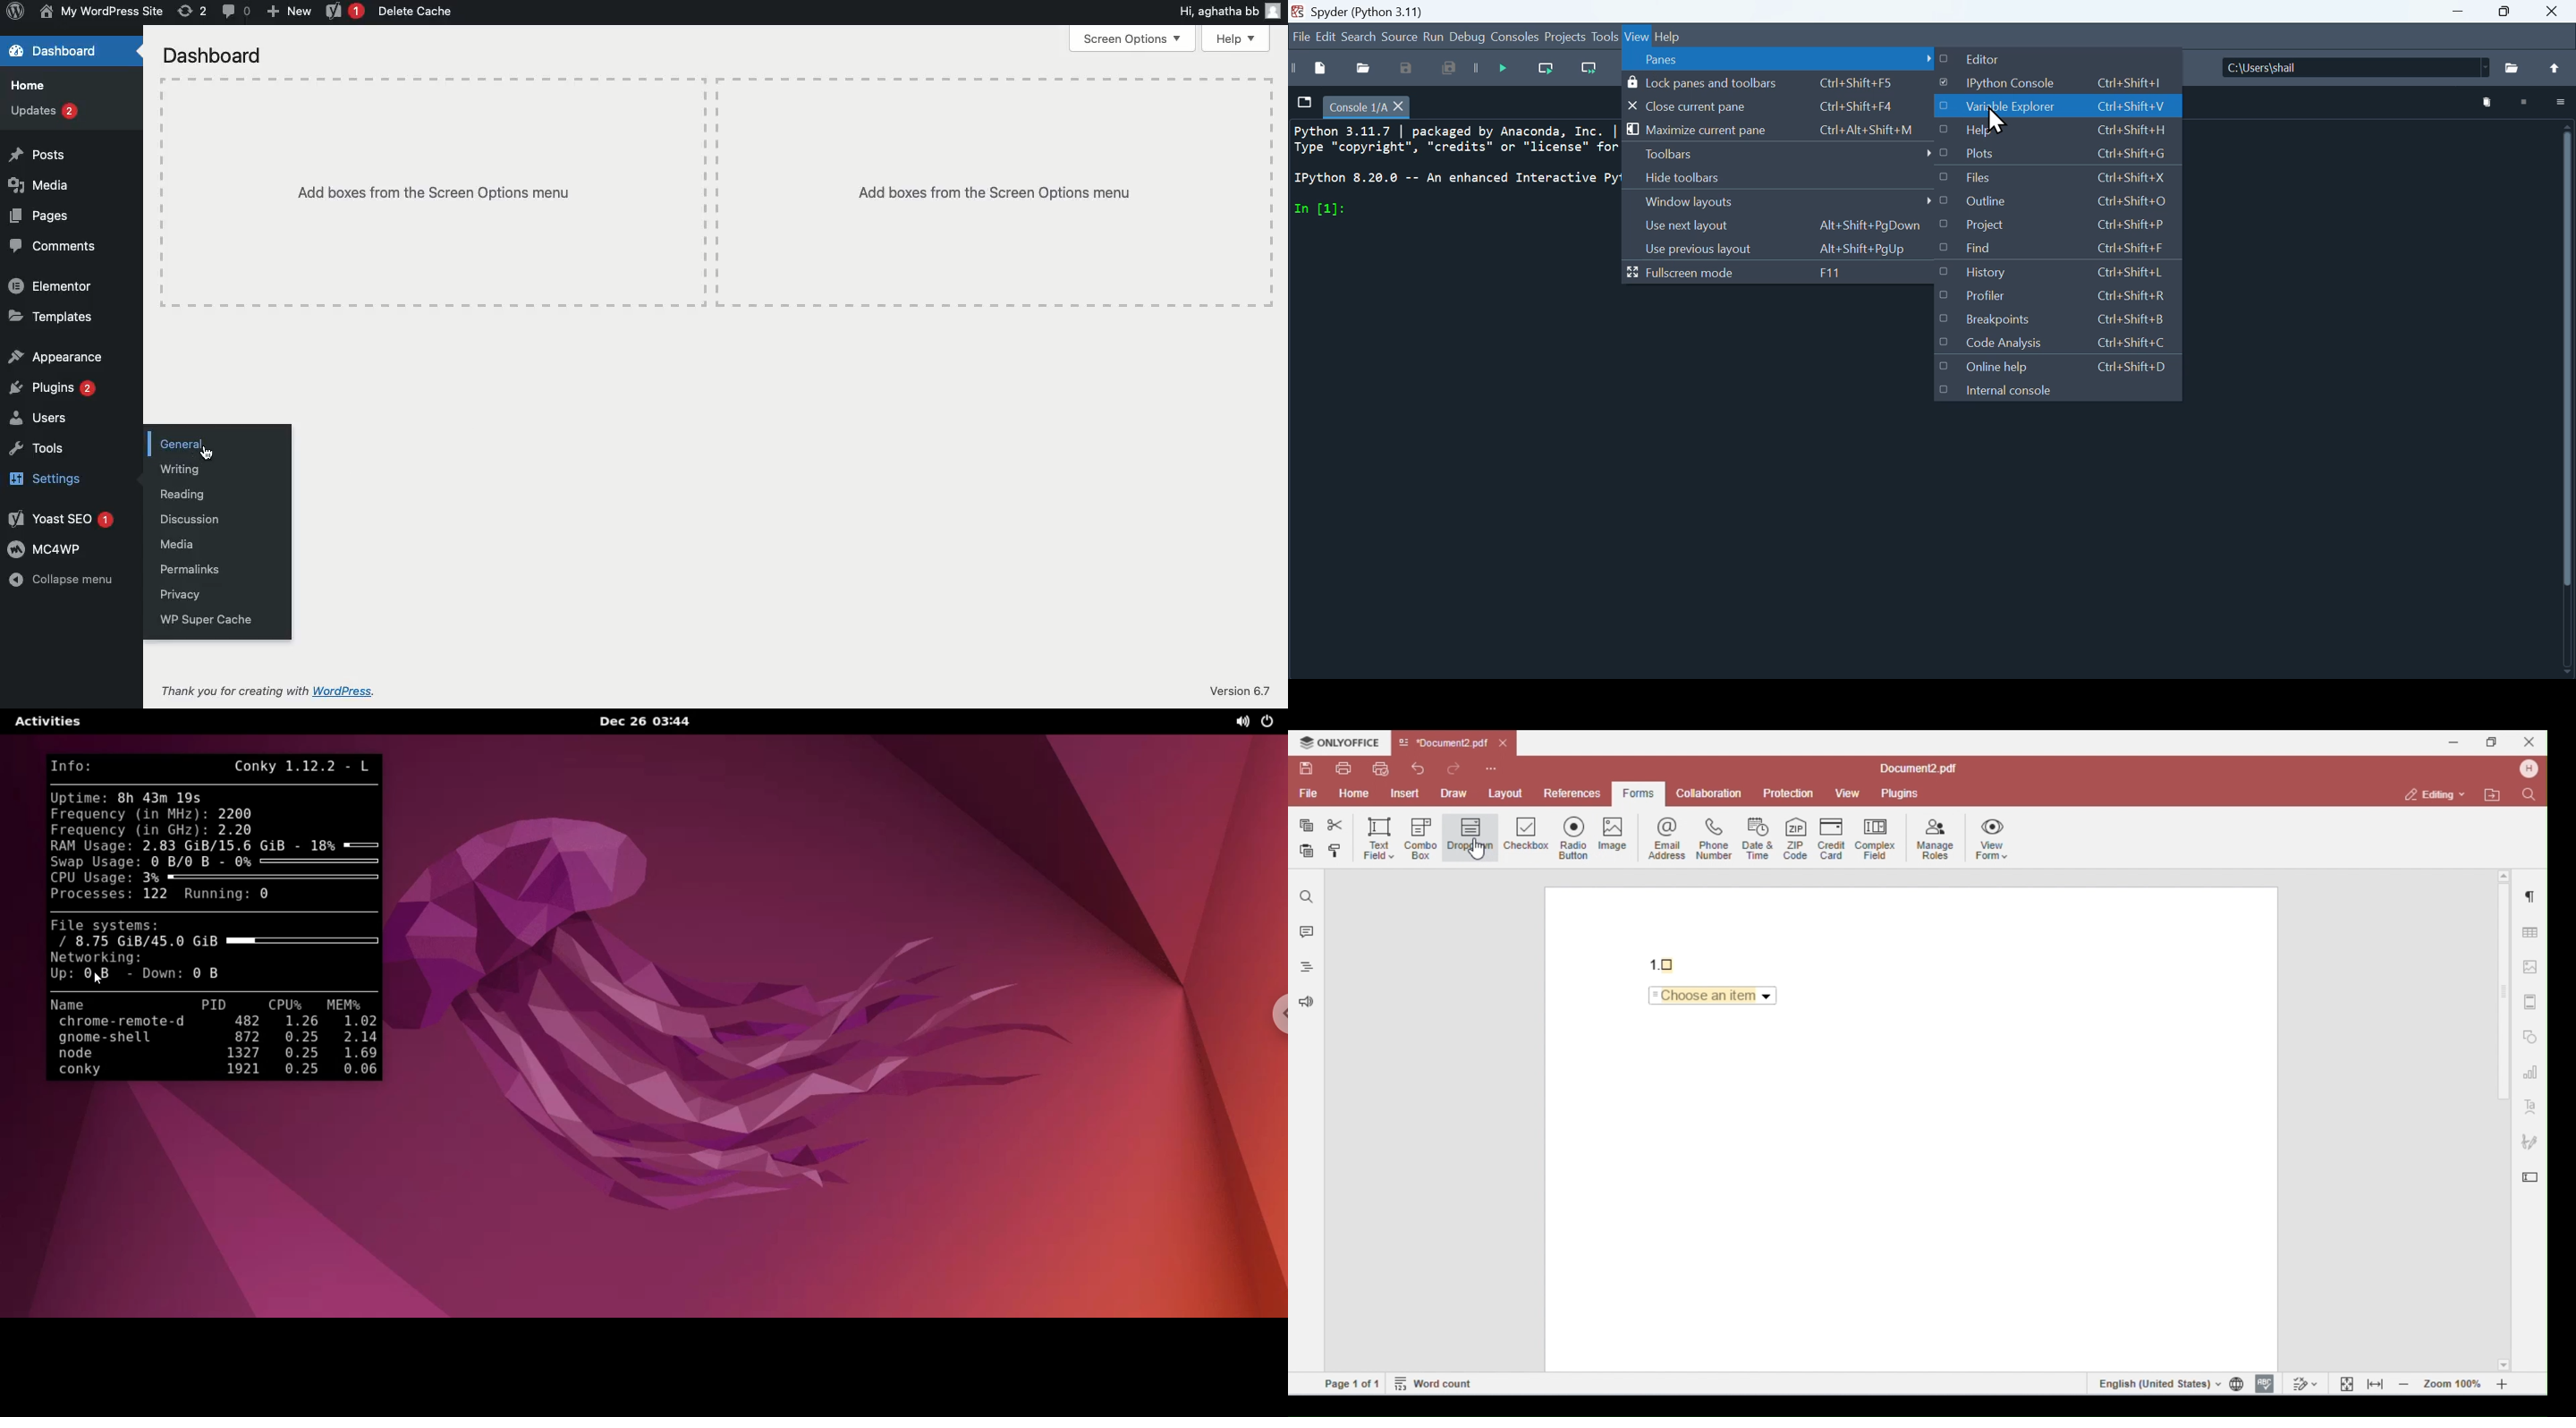 This screenshot has width=2576, height=1428. What do you see at coordinates (2063, 296) in the screenshot?
I see `Profiler` at bounding box center [2063, 296].